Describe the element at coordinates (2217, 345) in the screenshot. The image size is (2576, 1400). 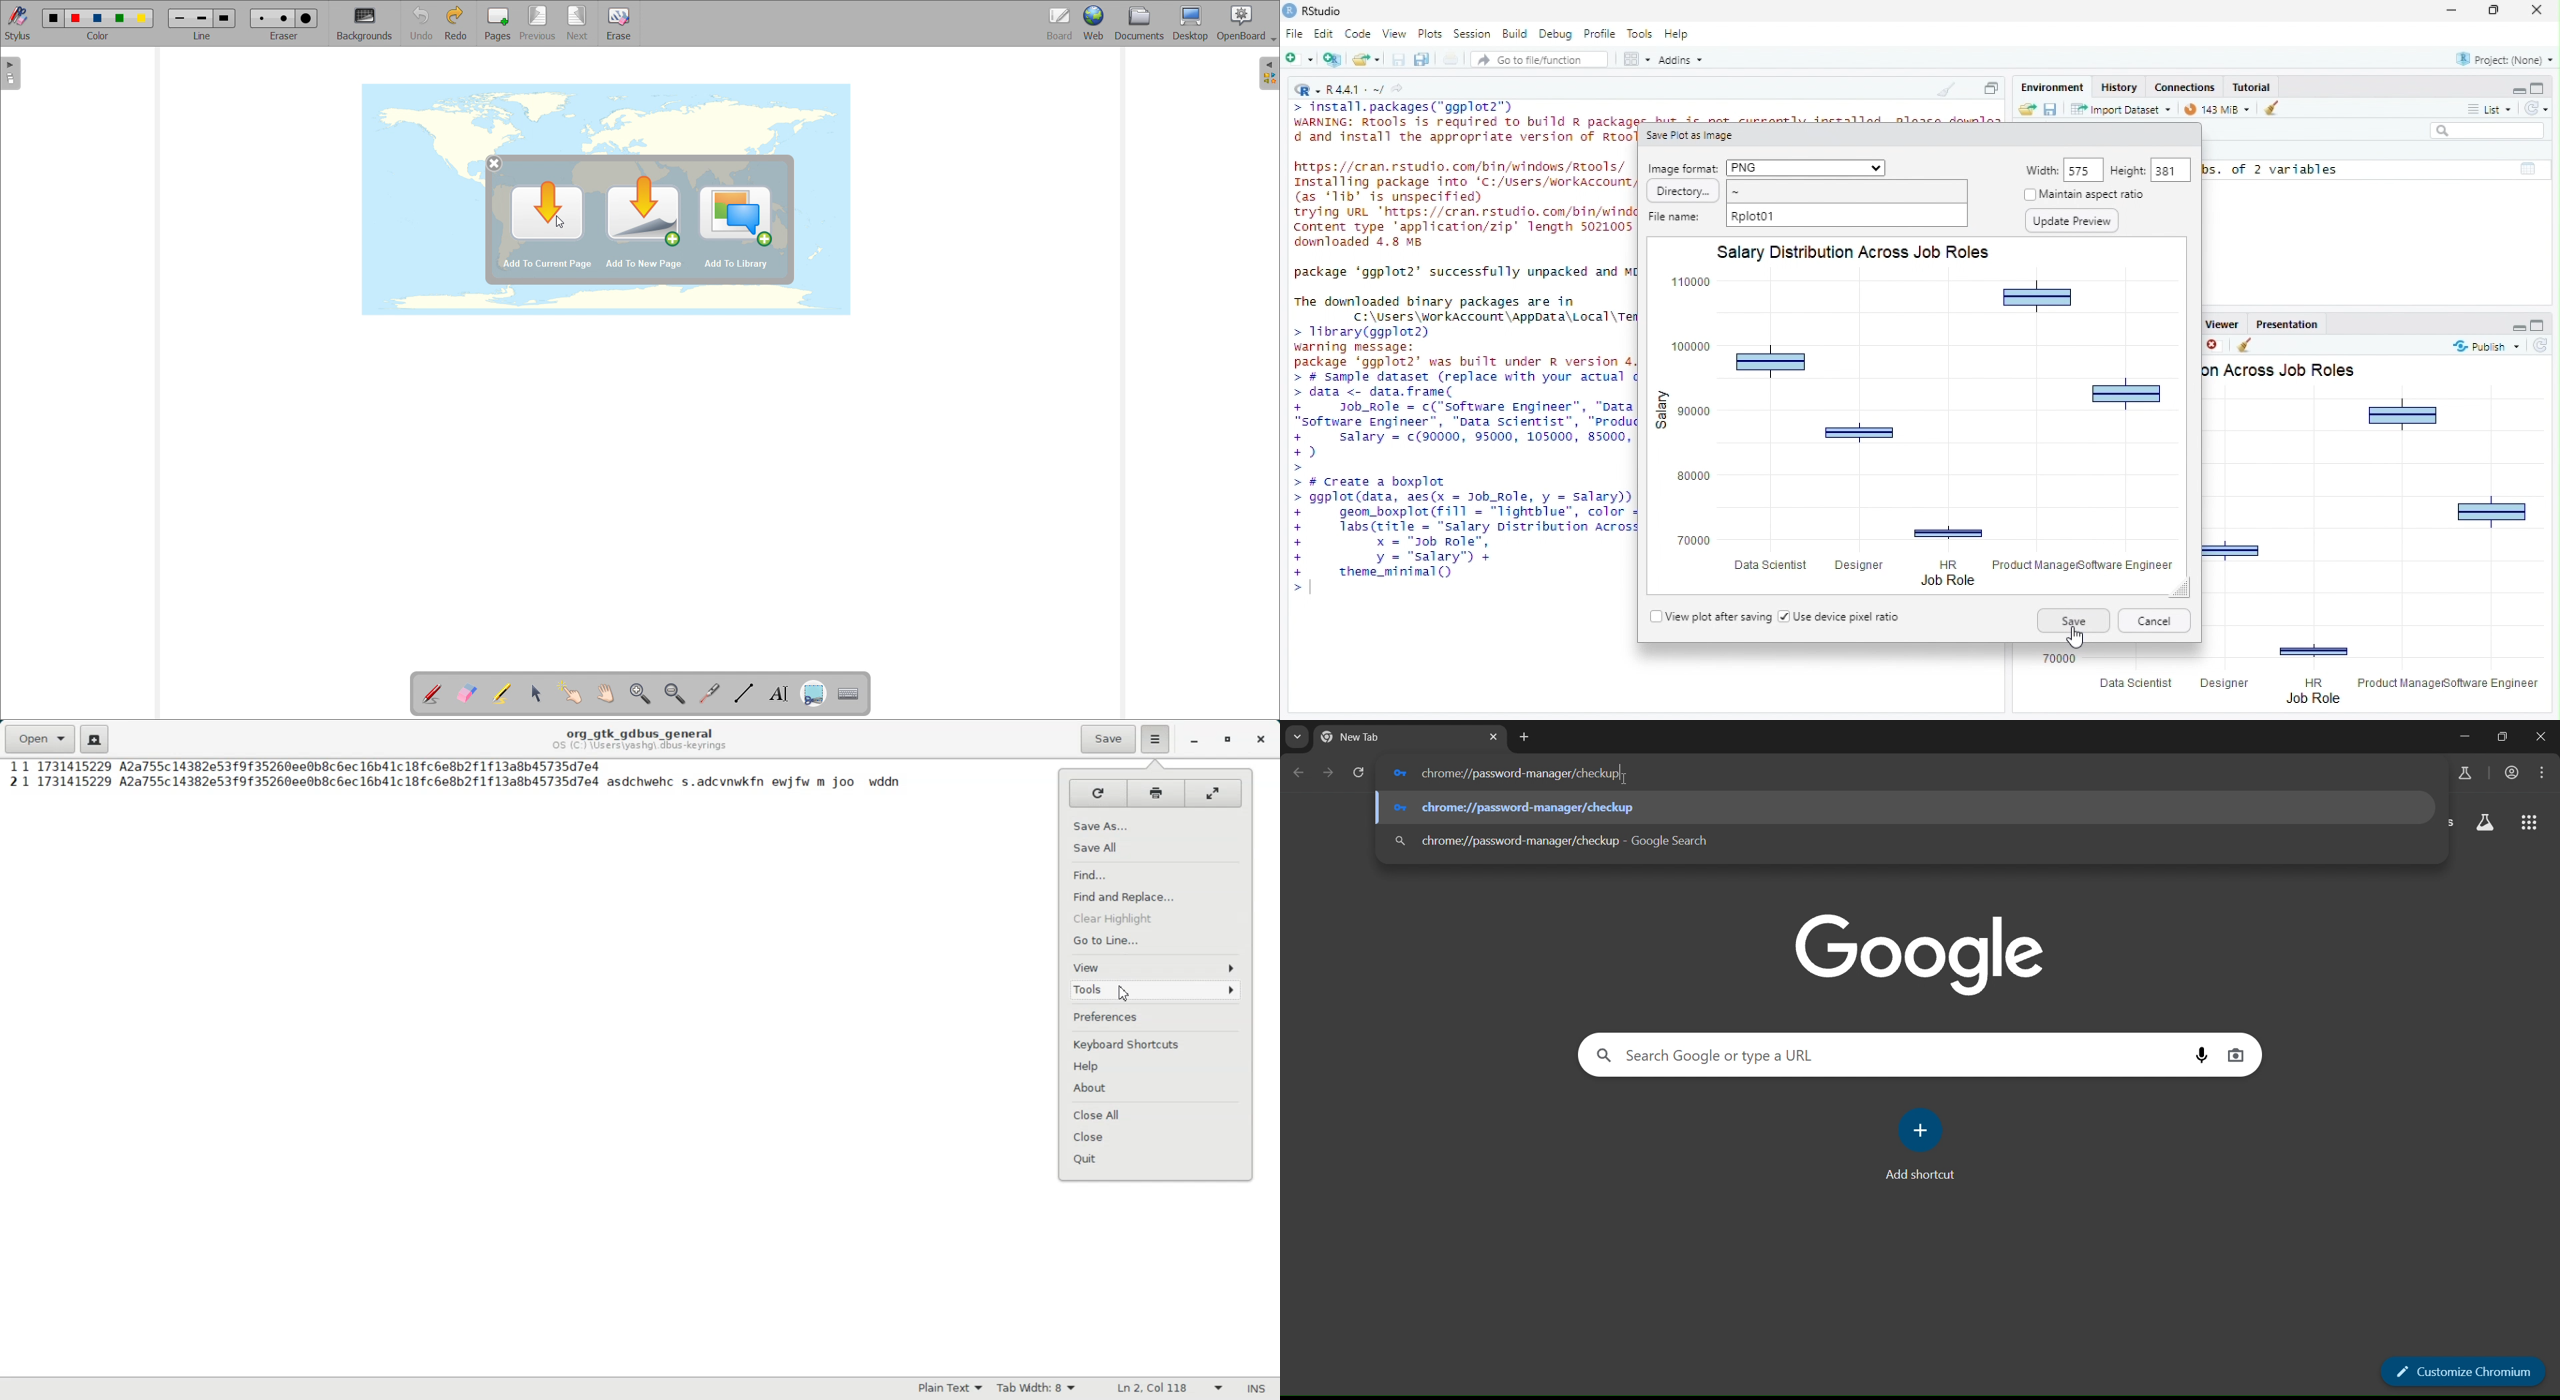
I see `remove the current plot` at that location.